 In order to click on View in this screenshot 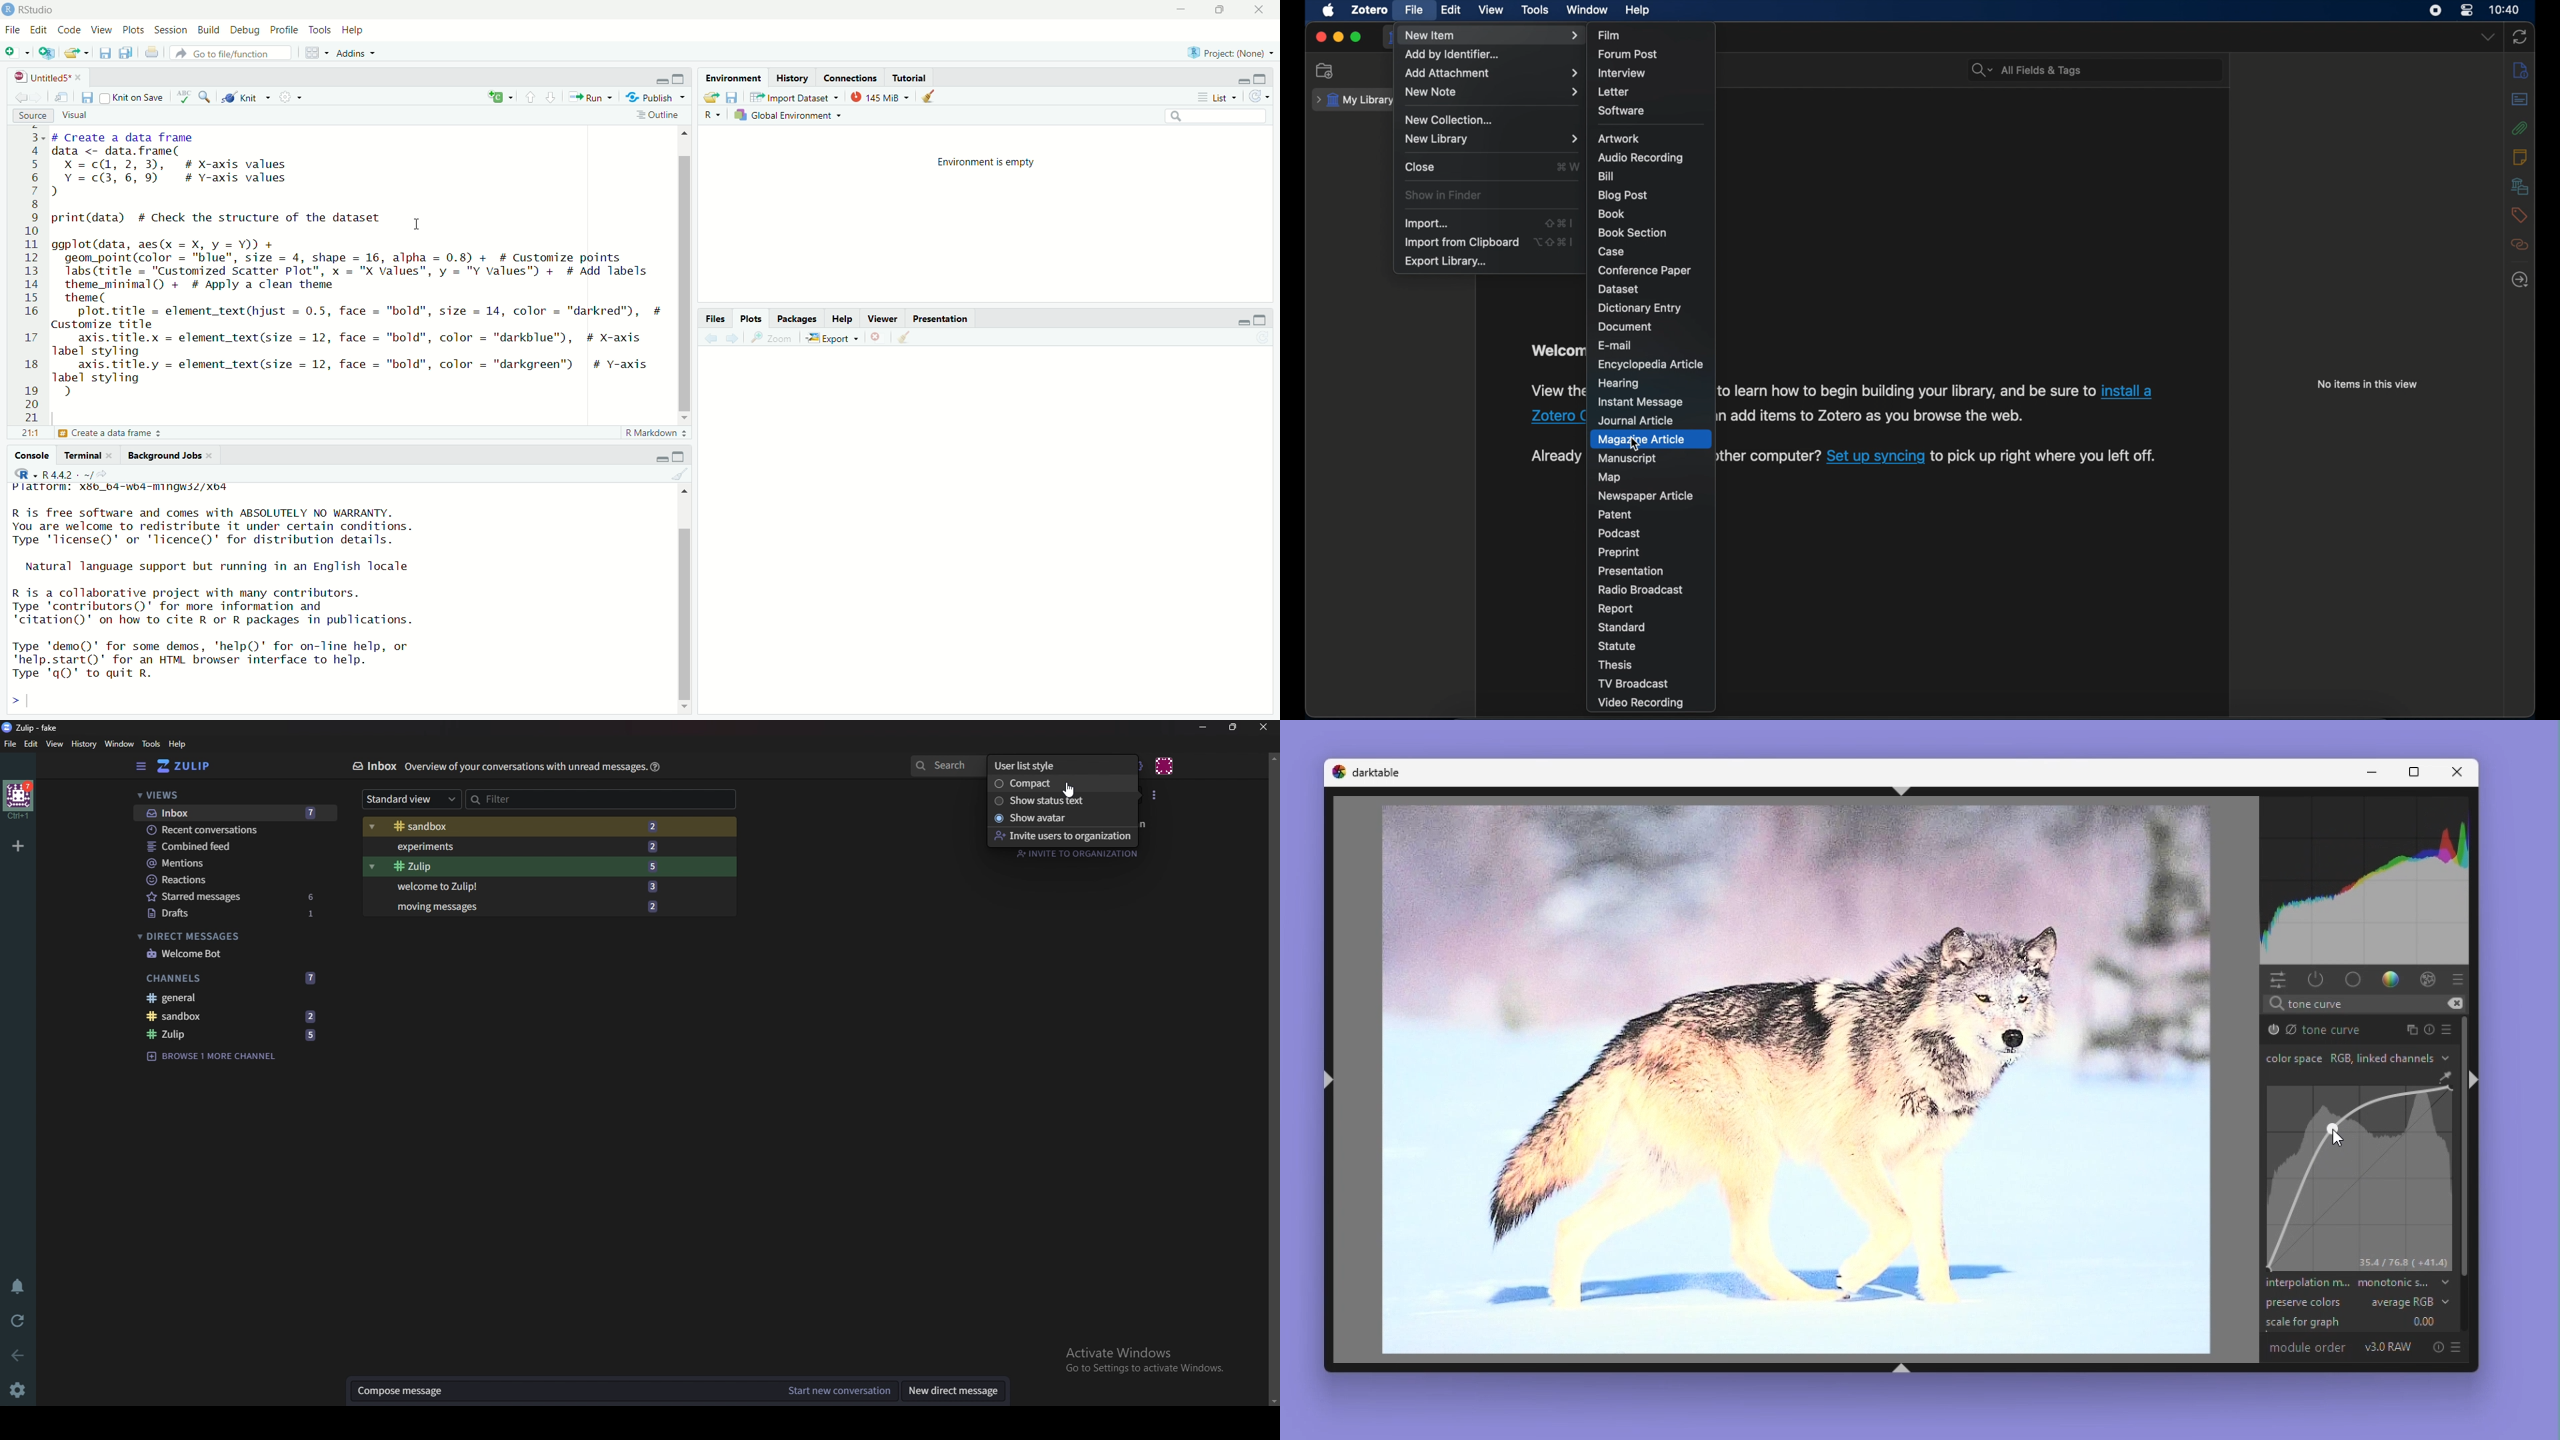, I will do `click(101, 30)`.